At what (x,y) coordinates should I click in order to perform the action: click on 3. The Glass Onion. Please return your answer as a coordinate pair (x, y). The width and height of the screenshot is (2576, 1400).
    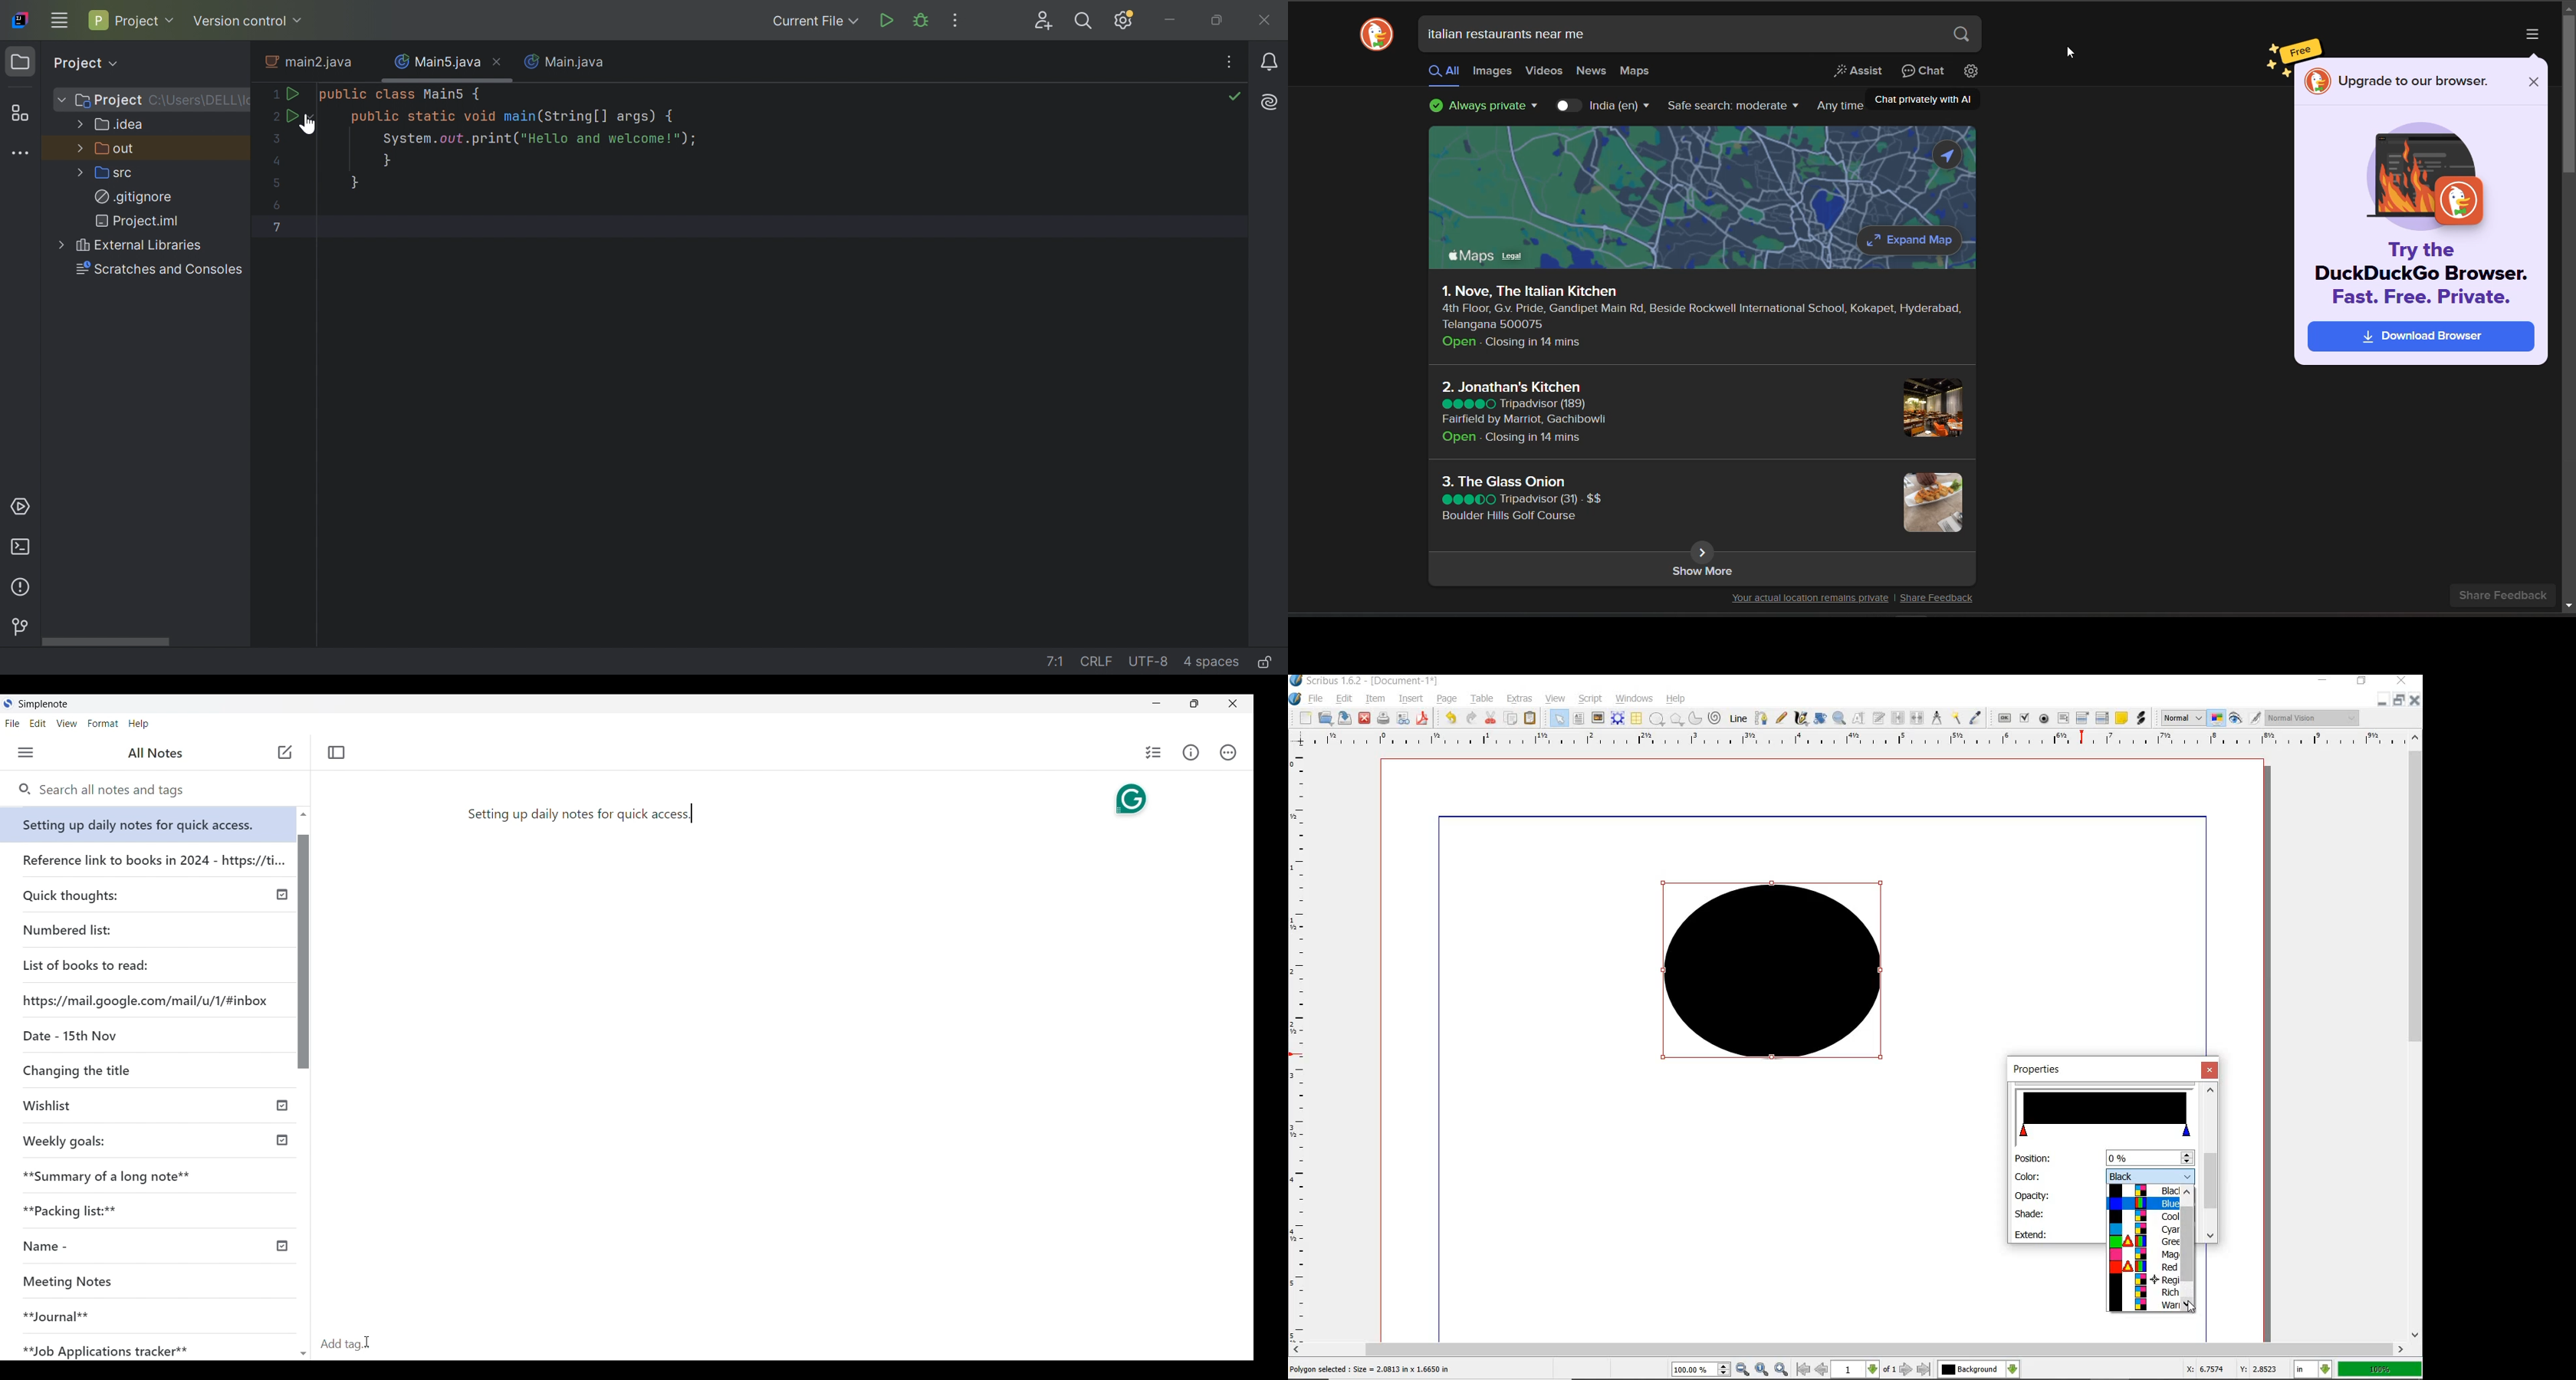
    Looking at the image, I should click on (1503, 482).